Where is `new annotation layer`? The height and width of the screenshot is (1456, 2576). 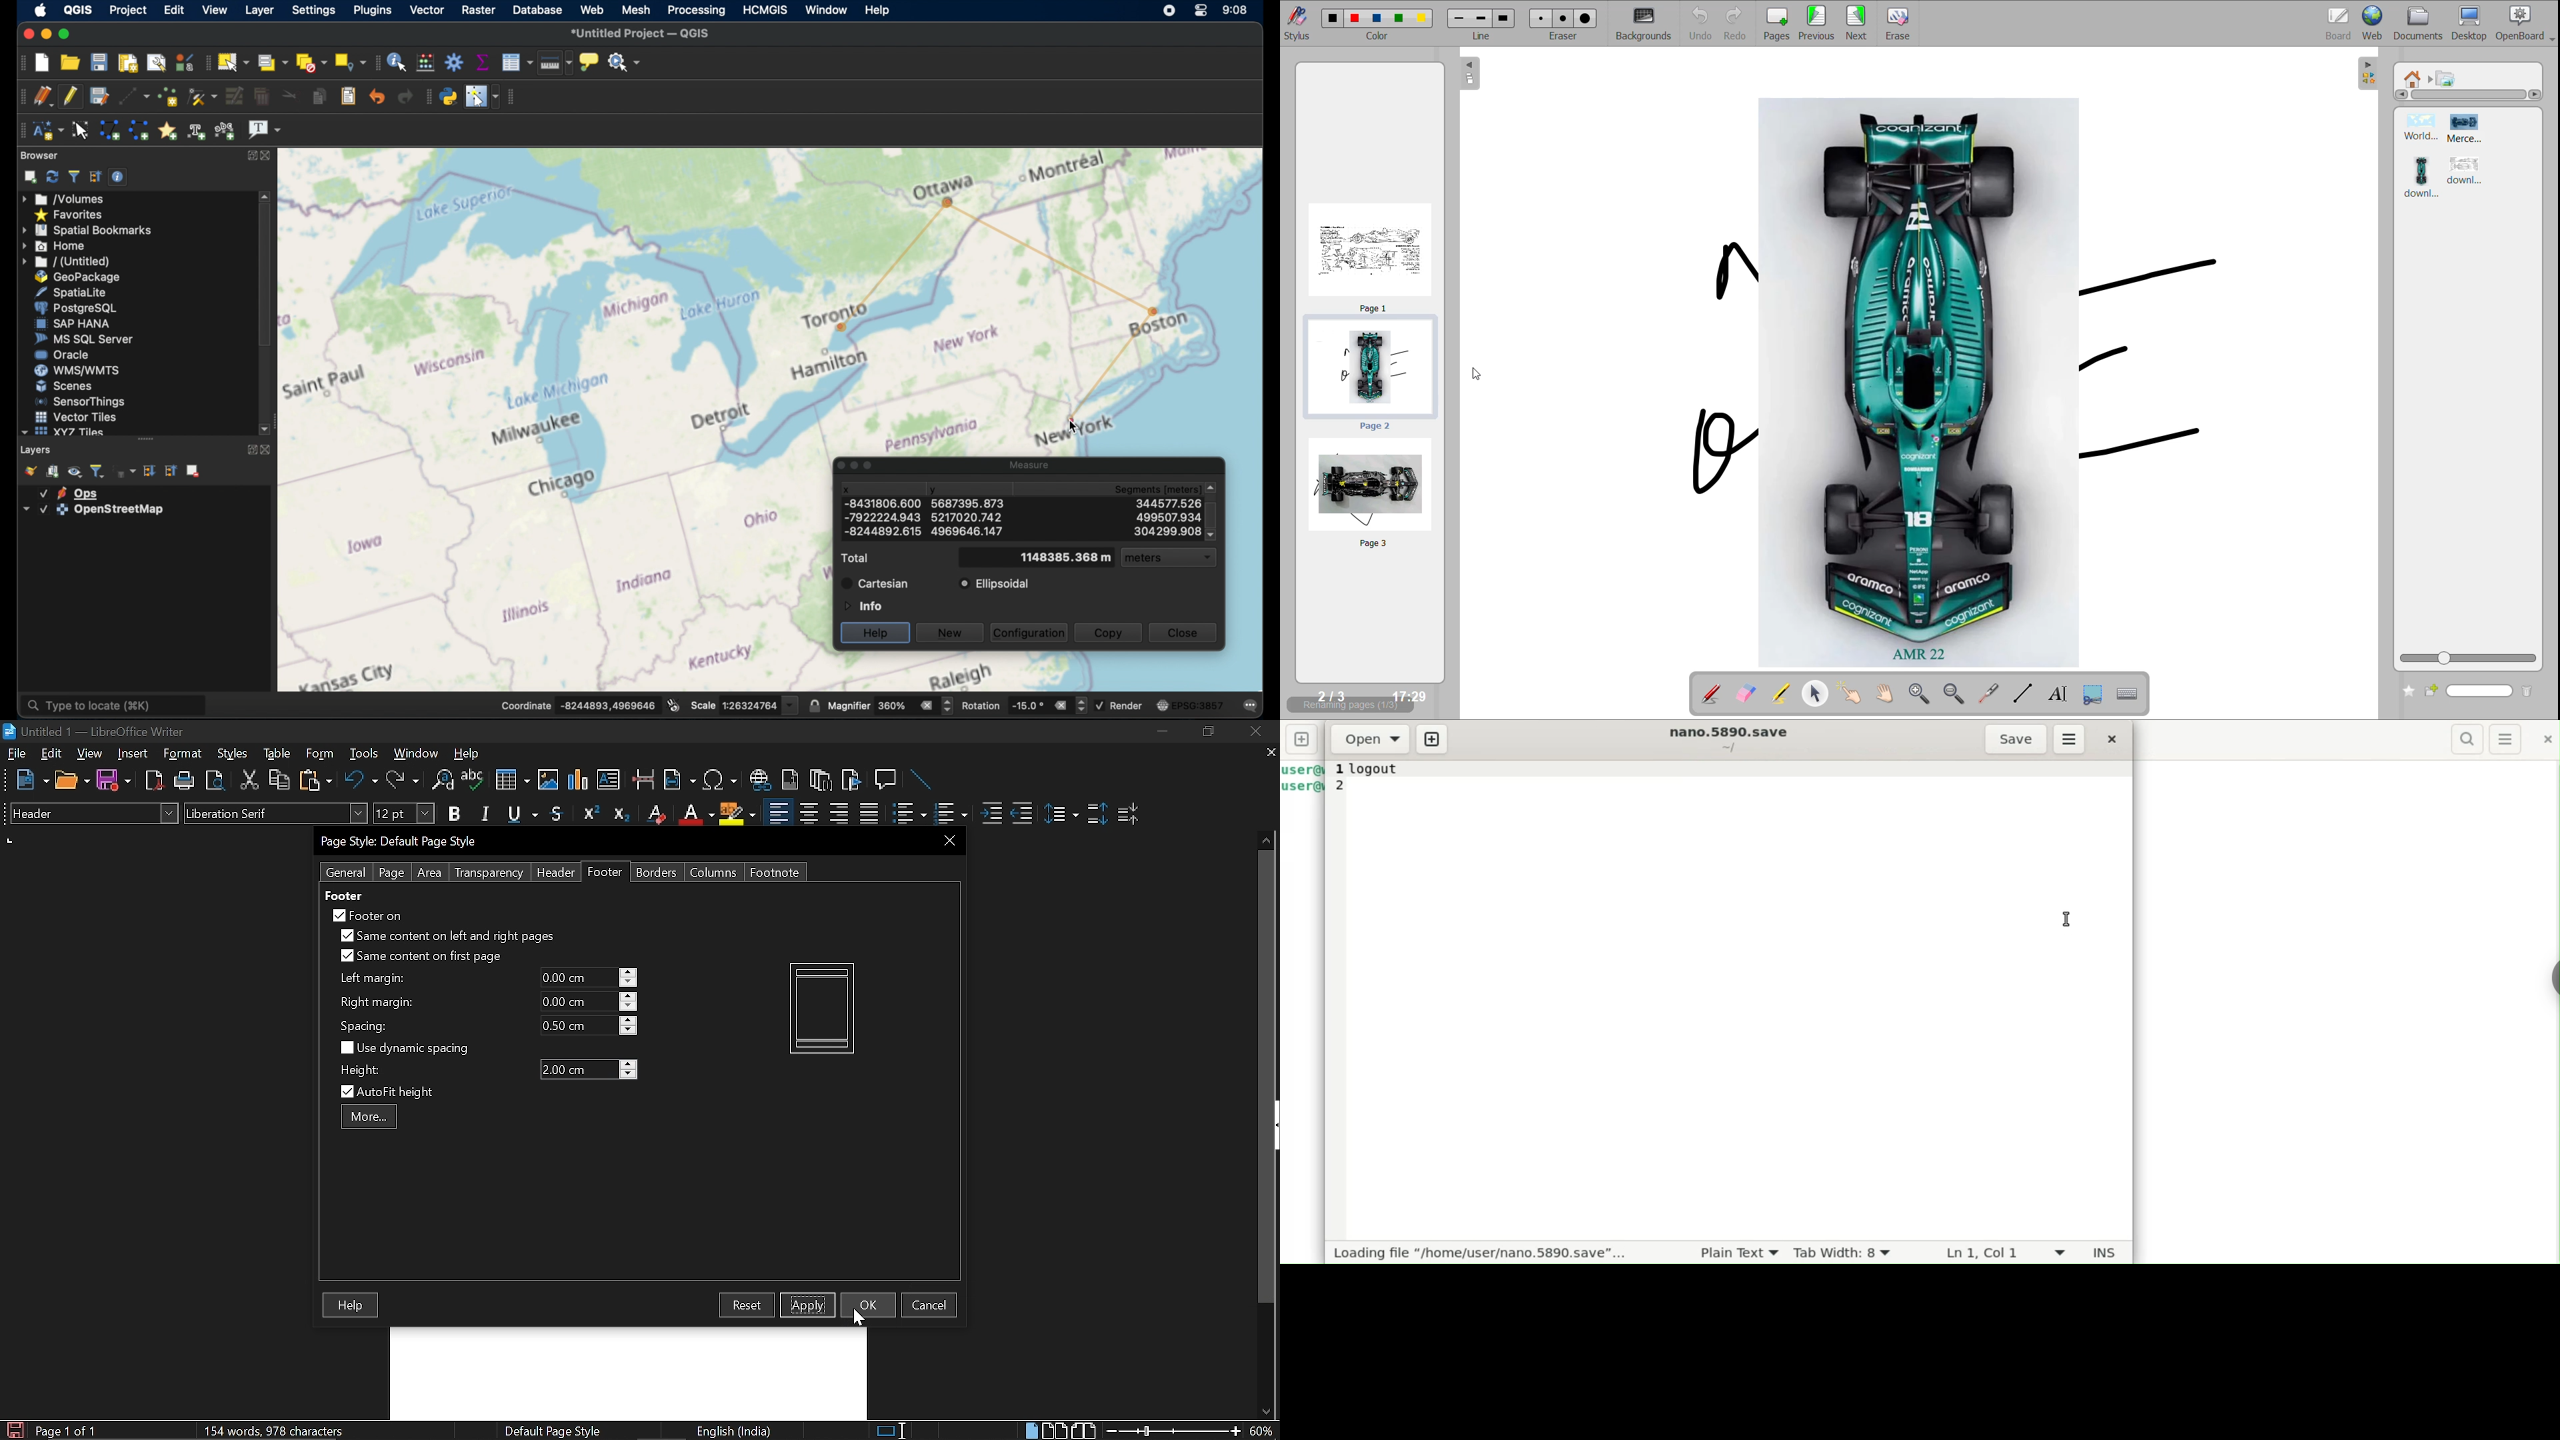 new annotation layer is located at coordinates (47, 131).